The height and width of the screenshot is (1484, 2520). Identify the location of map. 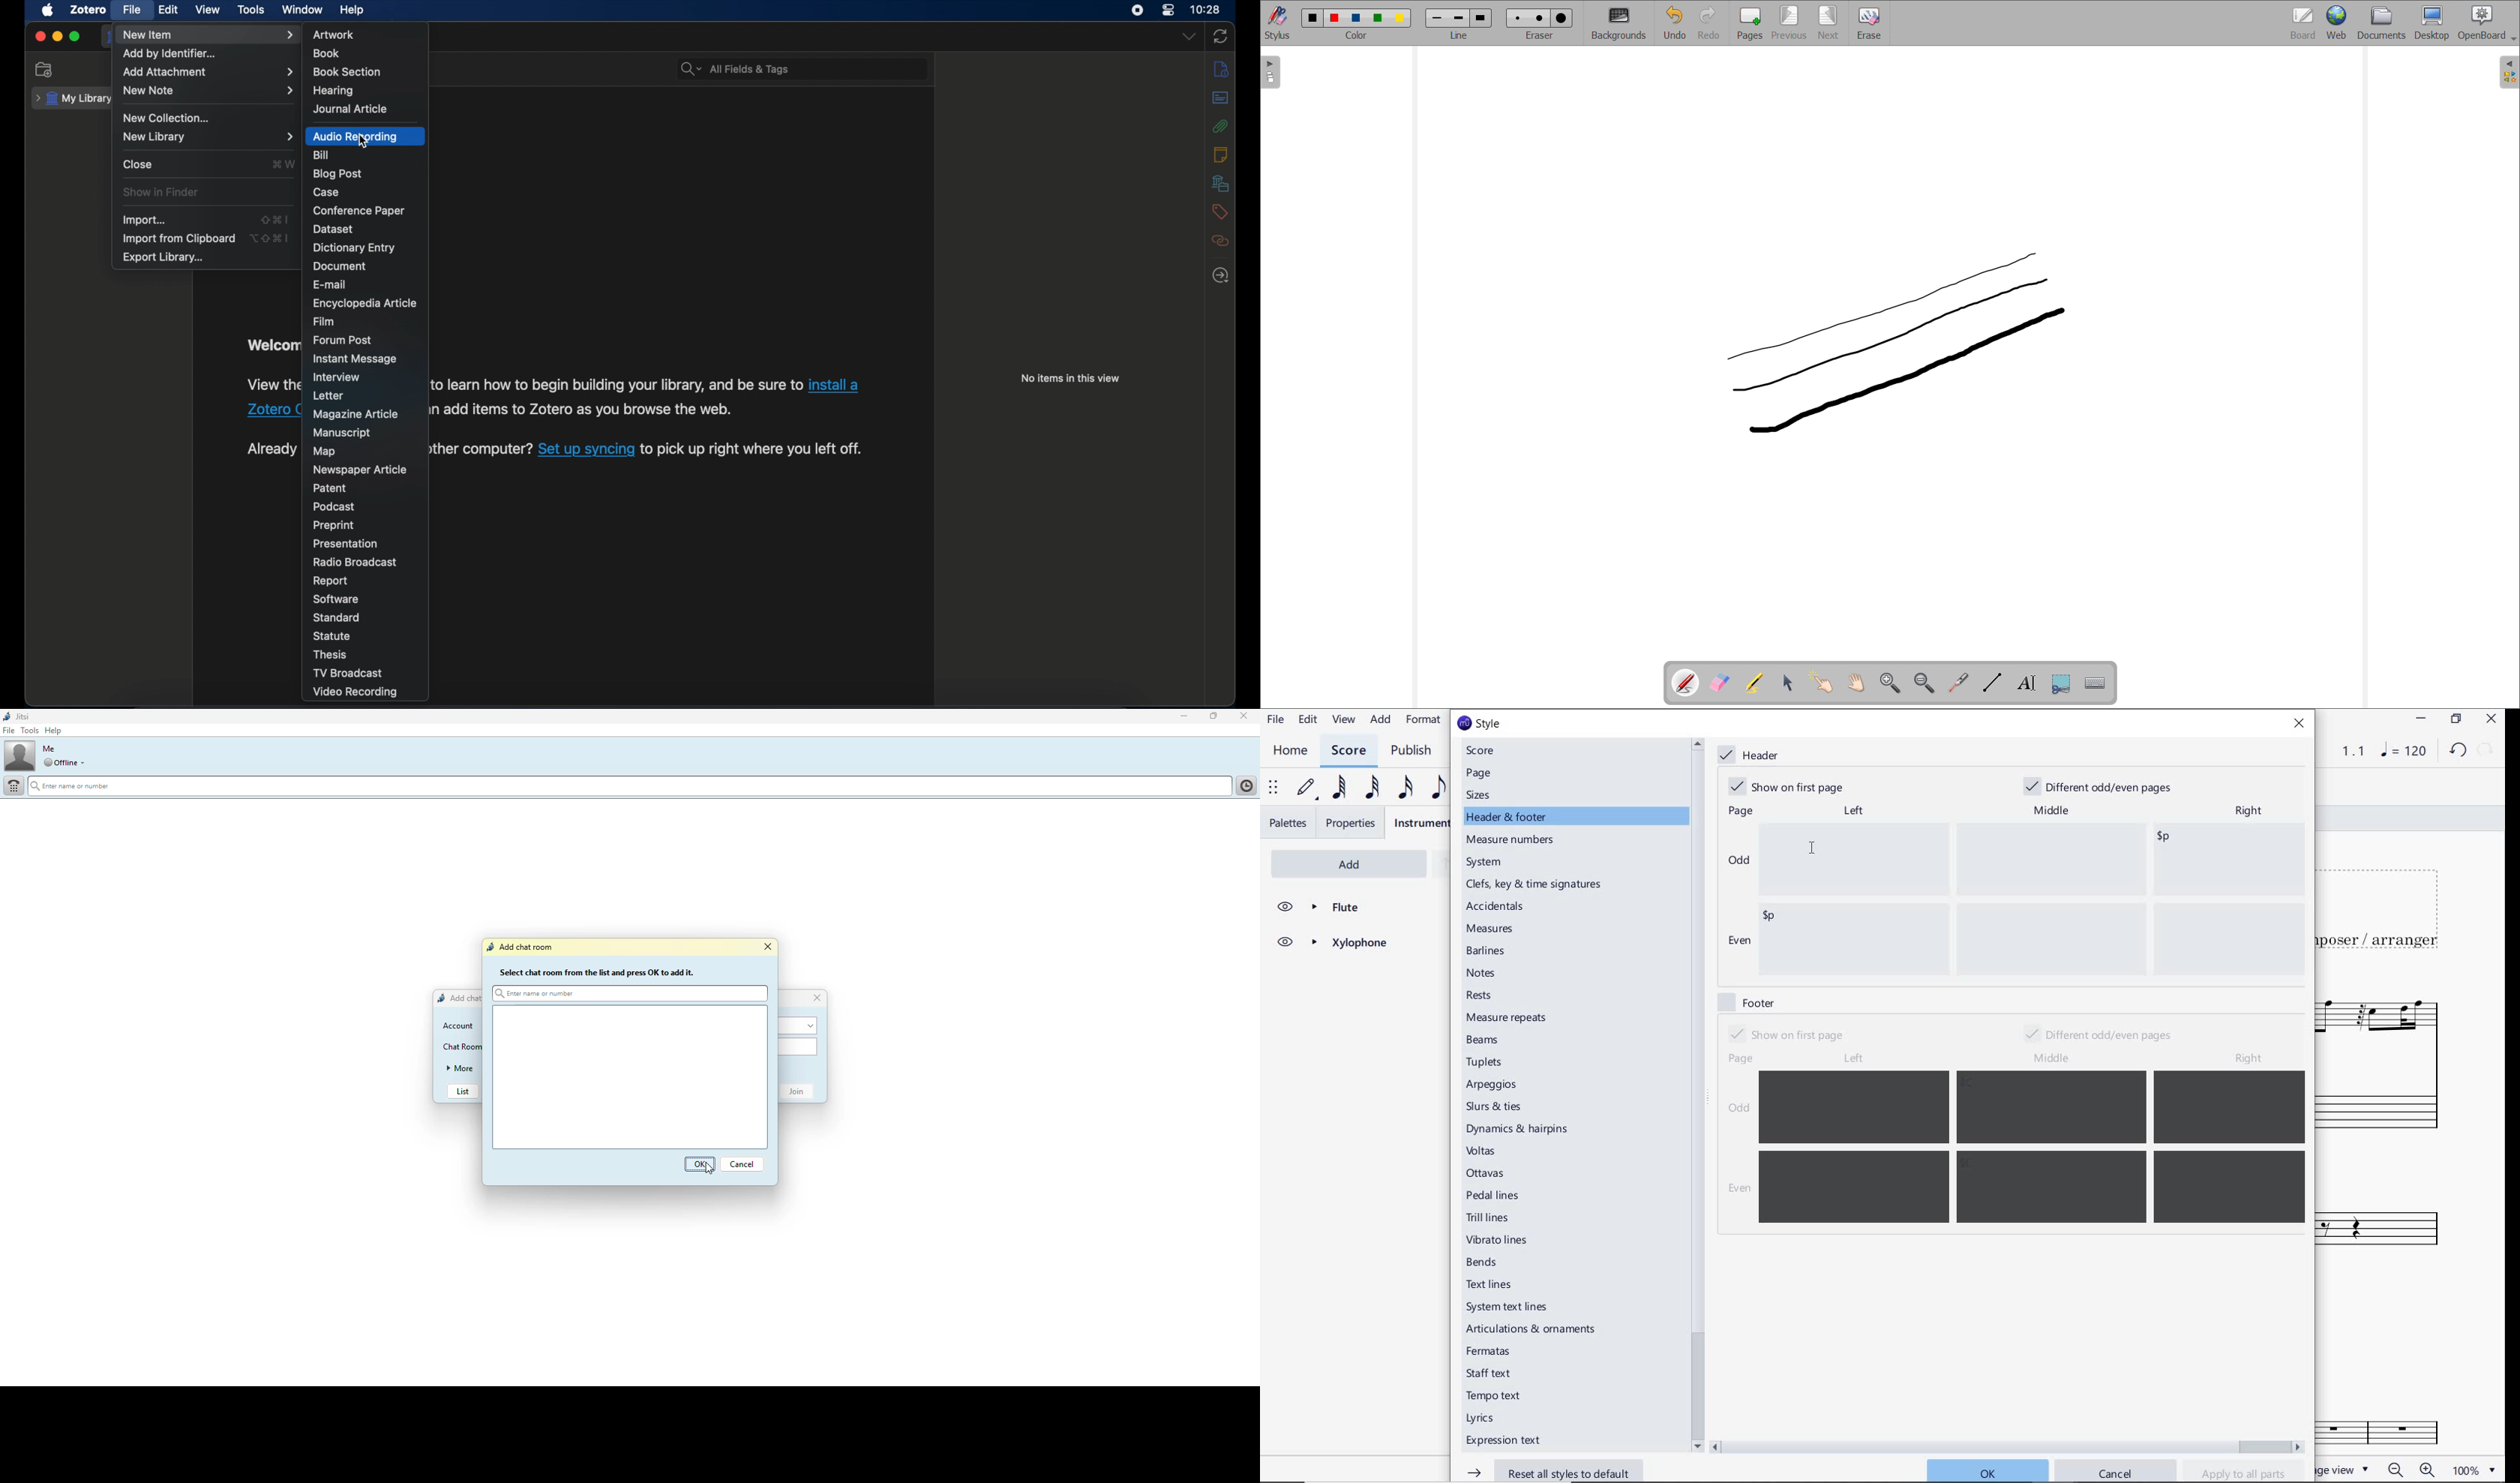
(326, 452).